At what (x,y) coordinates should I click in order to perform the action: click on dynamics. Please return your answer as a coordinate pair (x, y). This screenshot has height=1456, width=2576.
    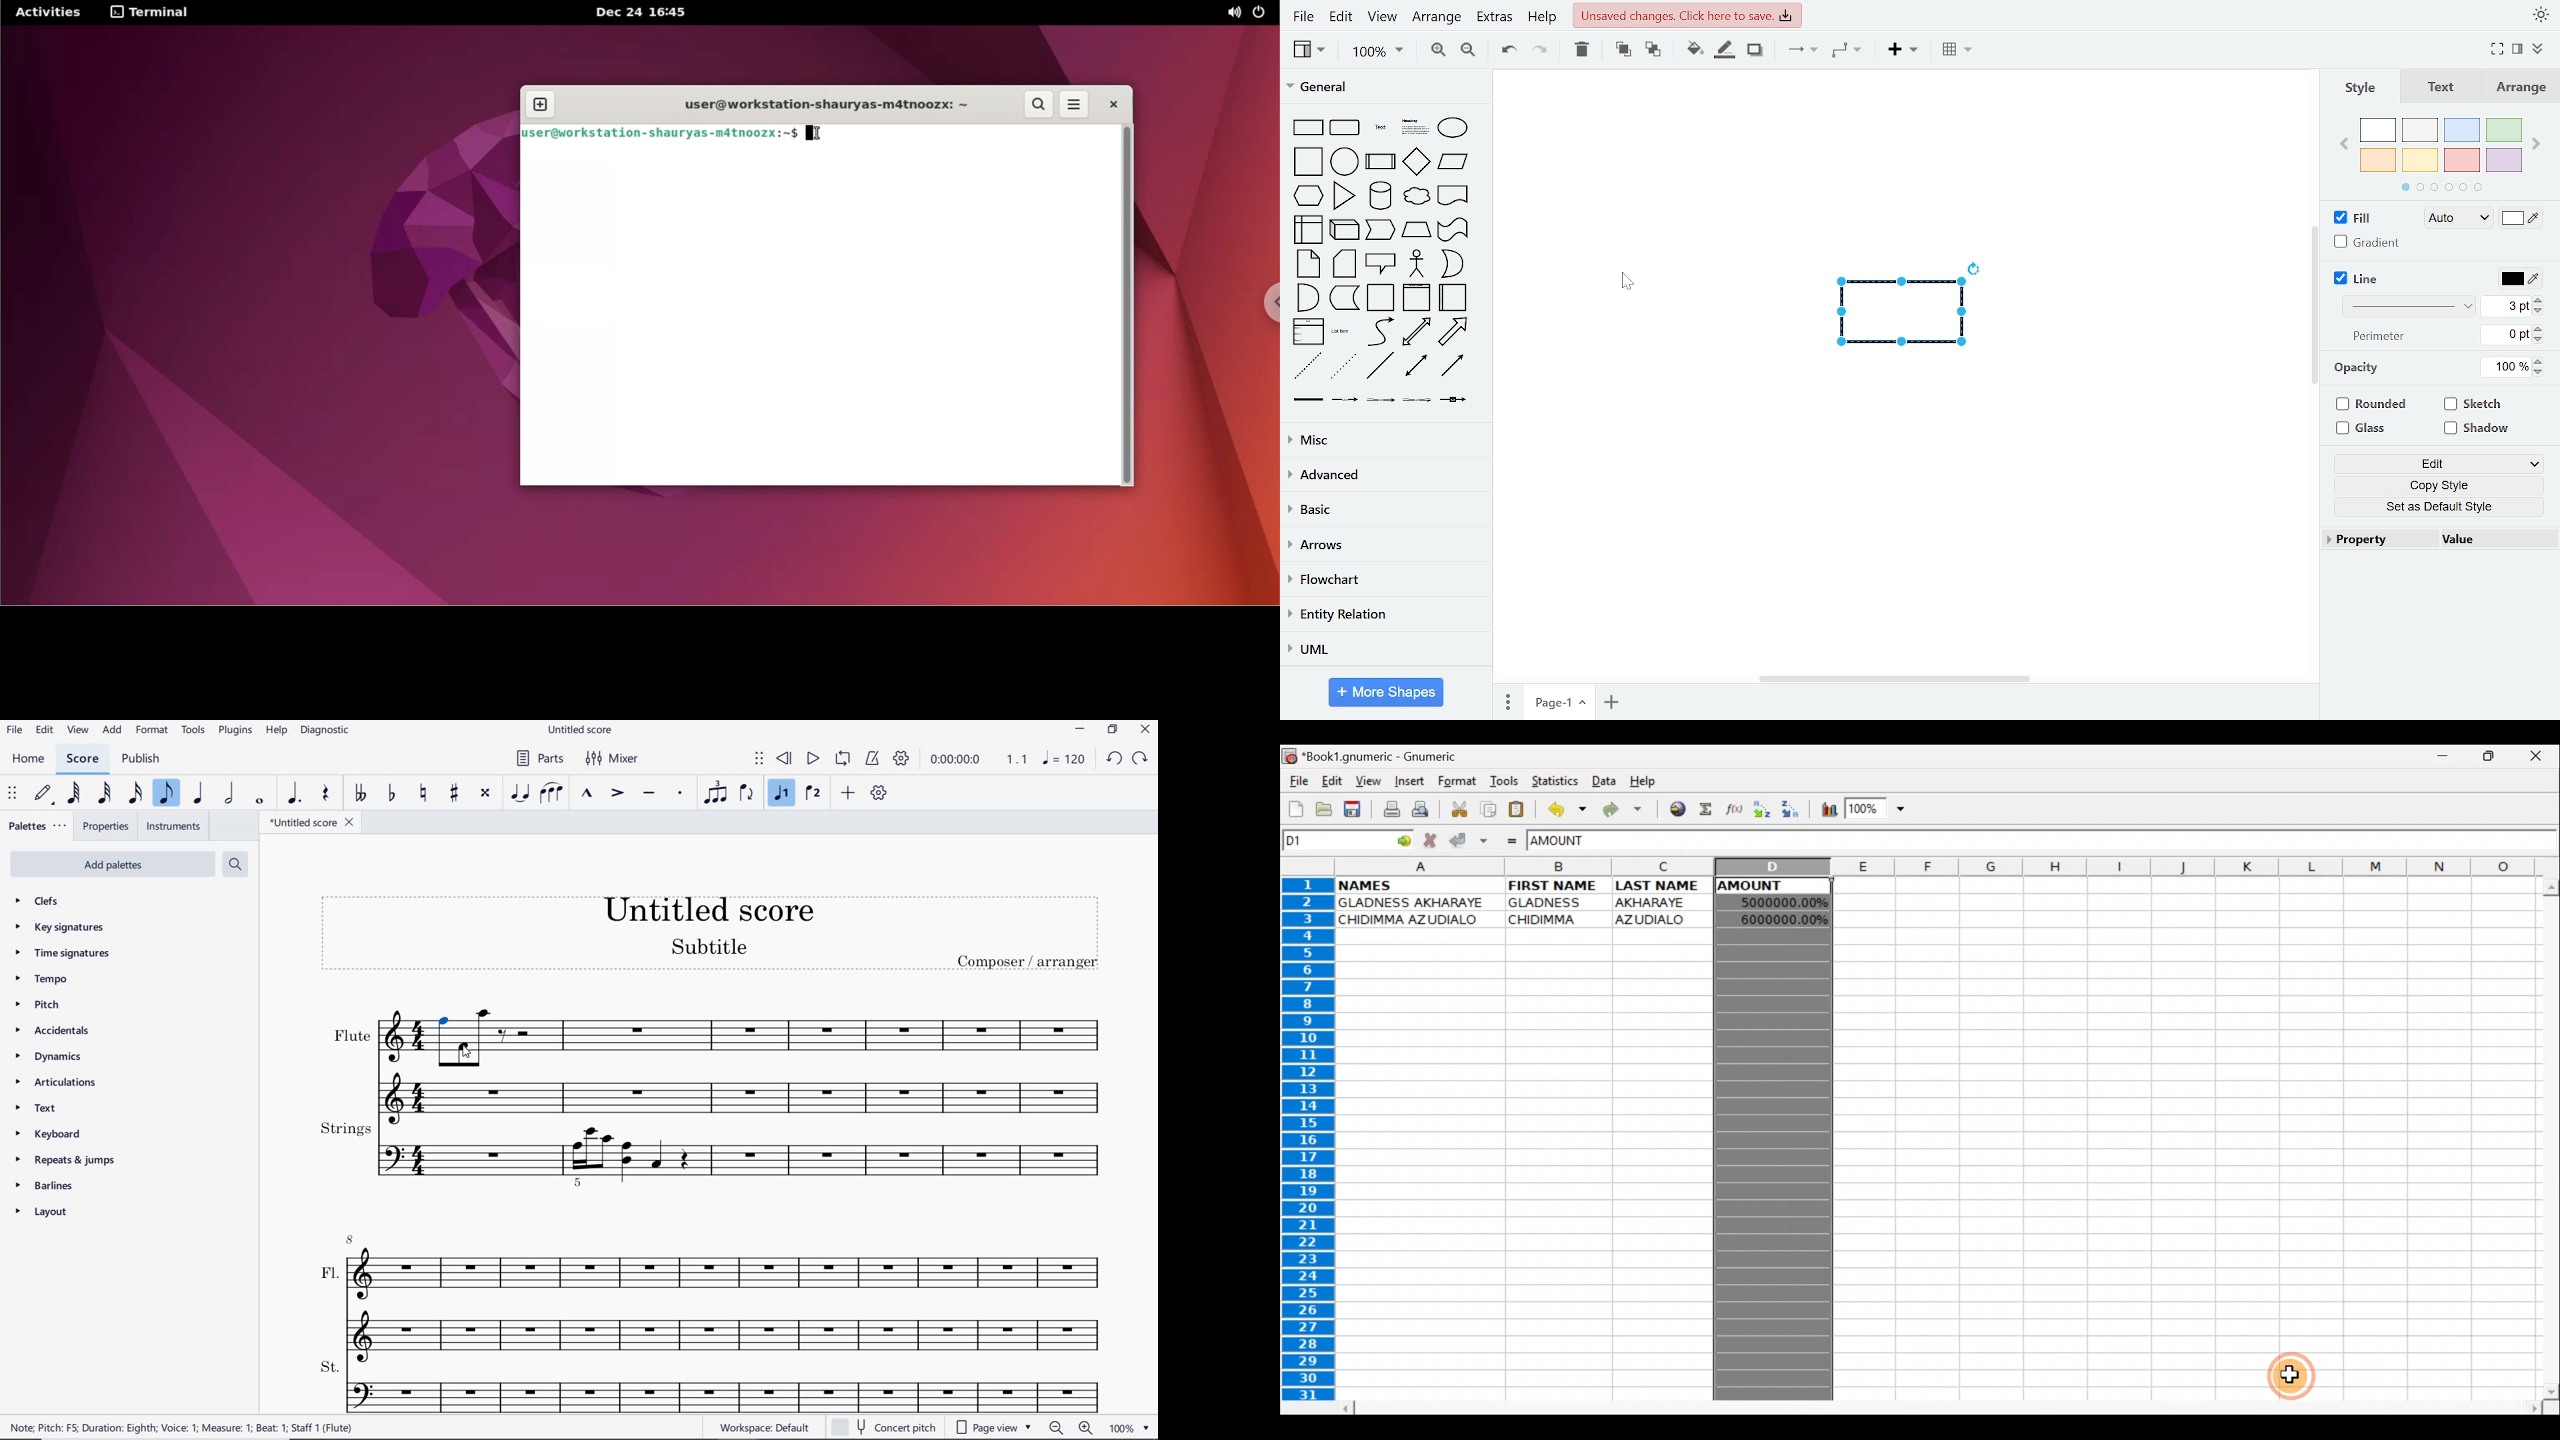
    Looking at the image, I should click on (48, 1057).